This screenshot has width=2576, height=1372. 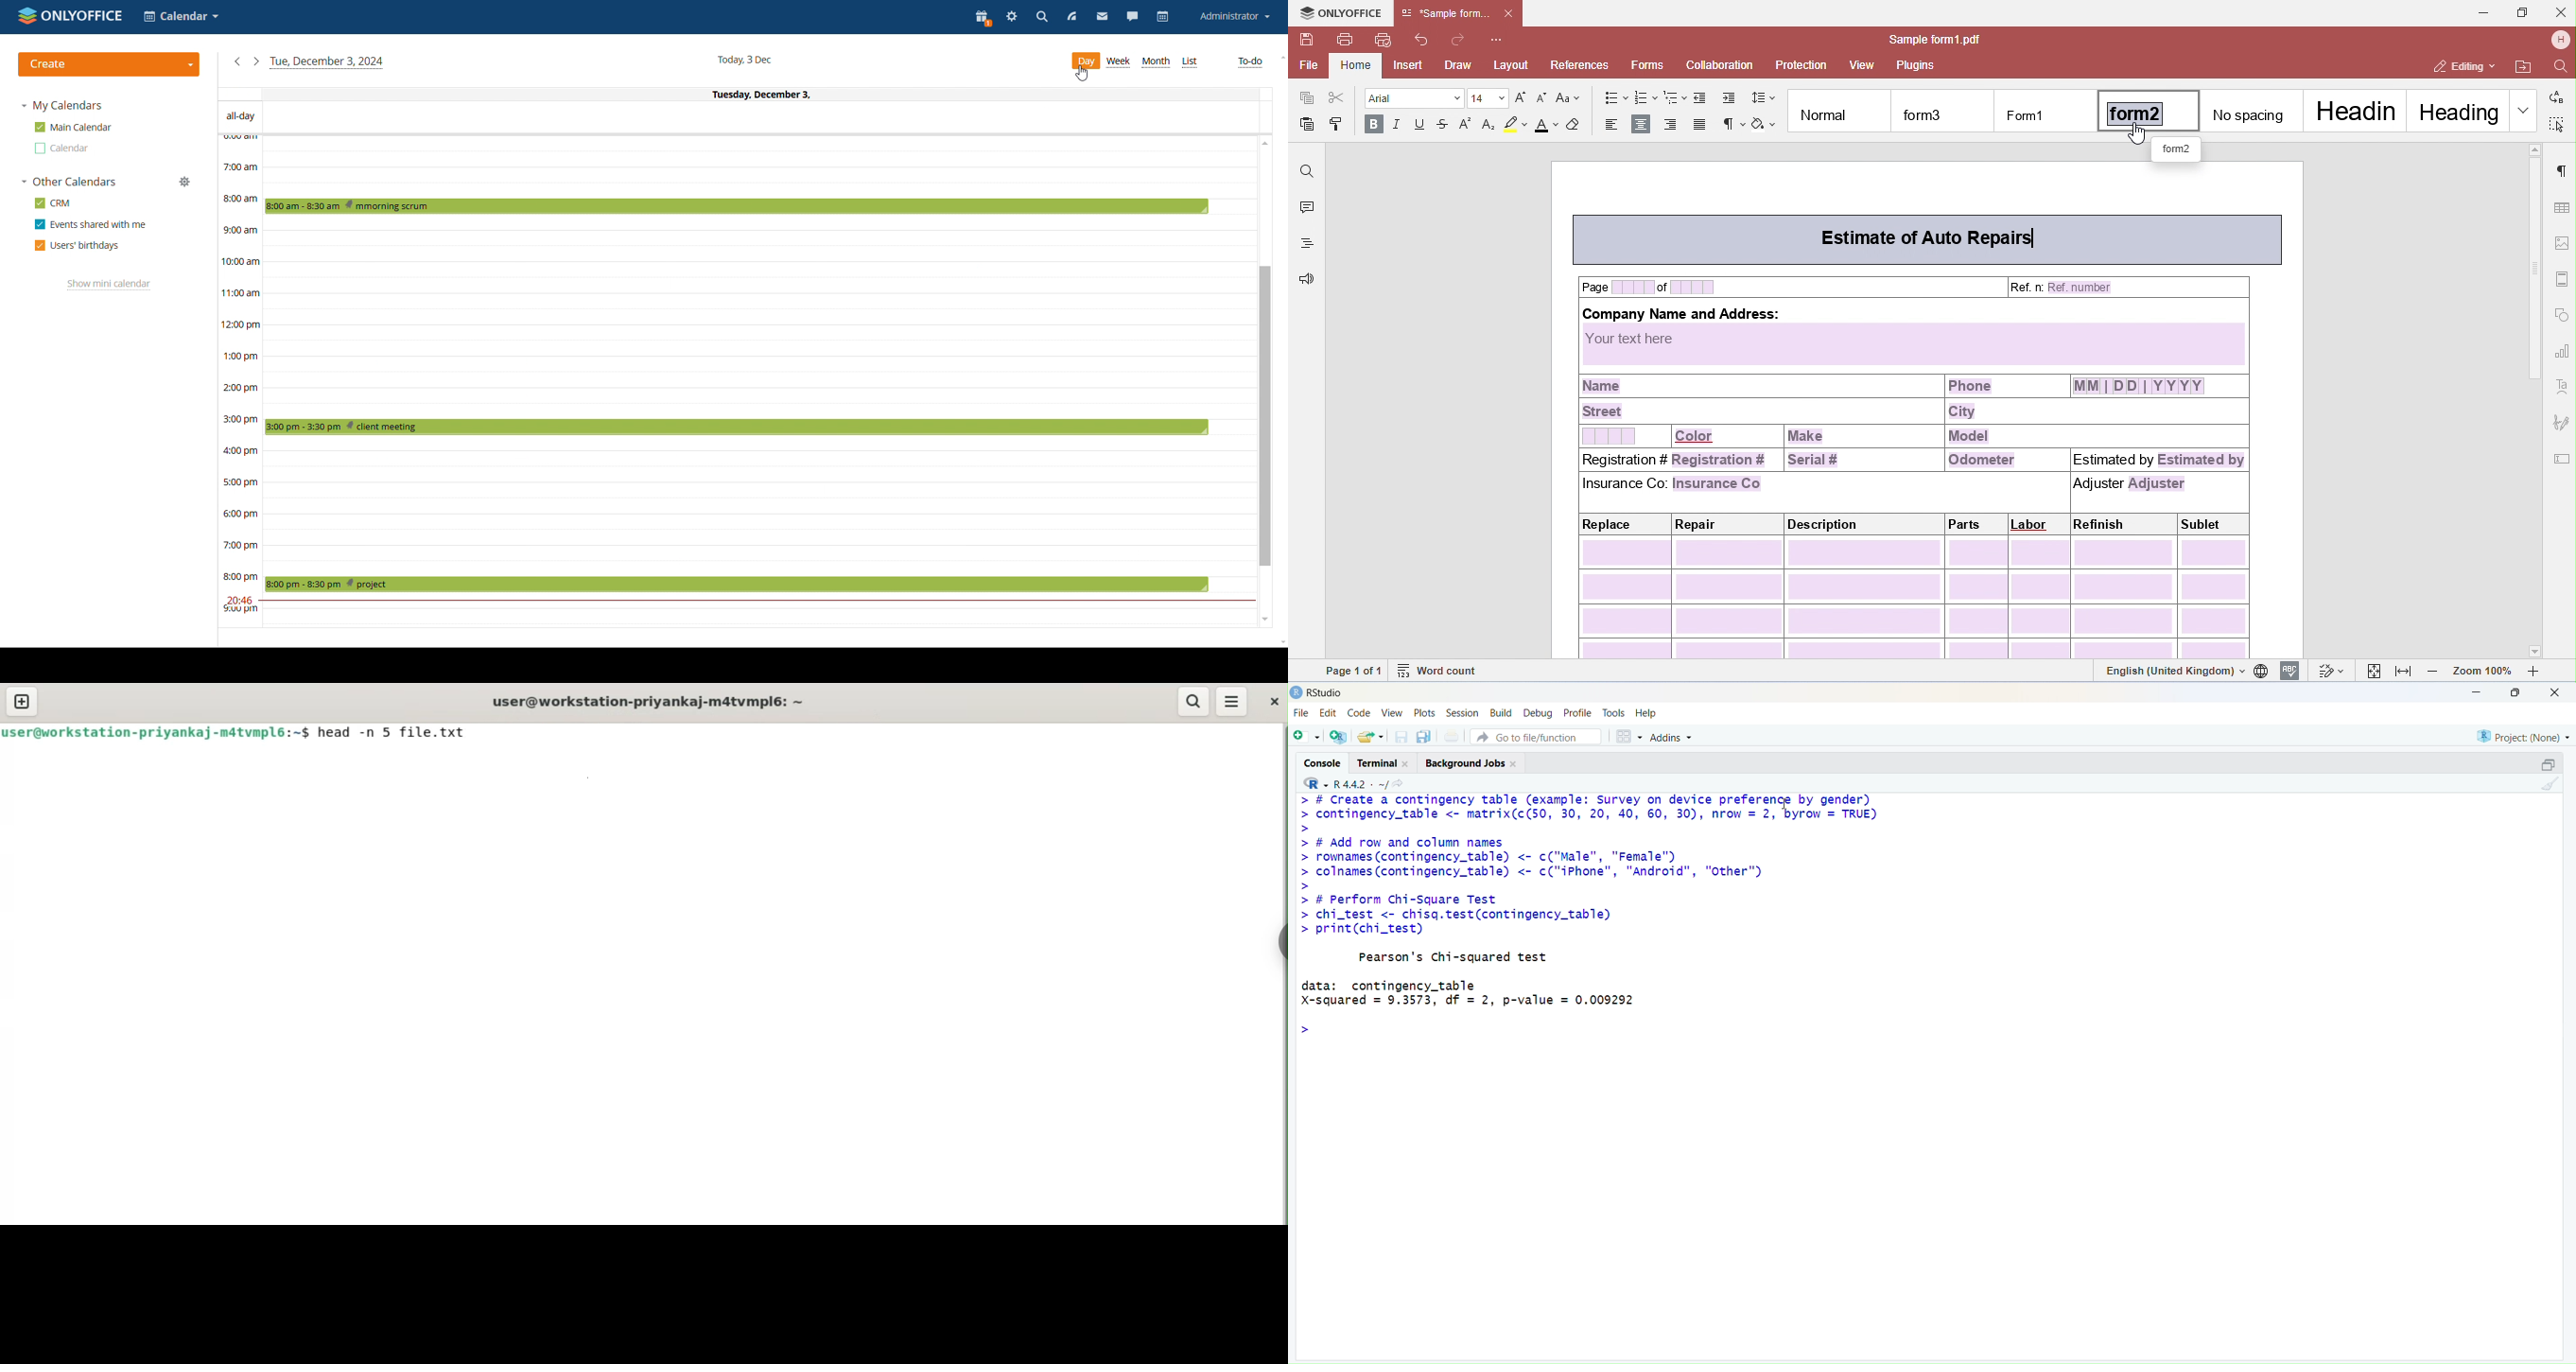 What do you see at coordinates (1307, 886) in the screenshot?
I see `>` at bounding box center [1307, 886].